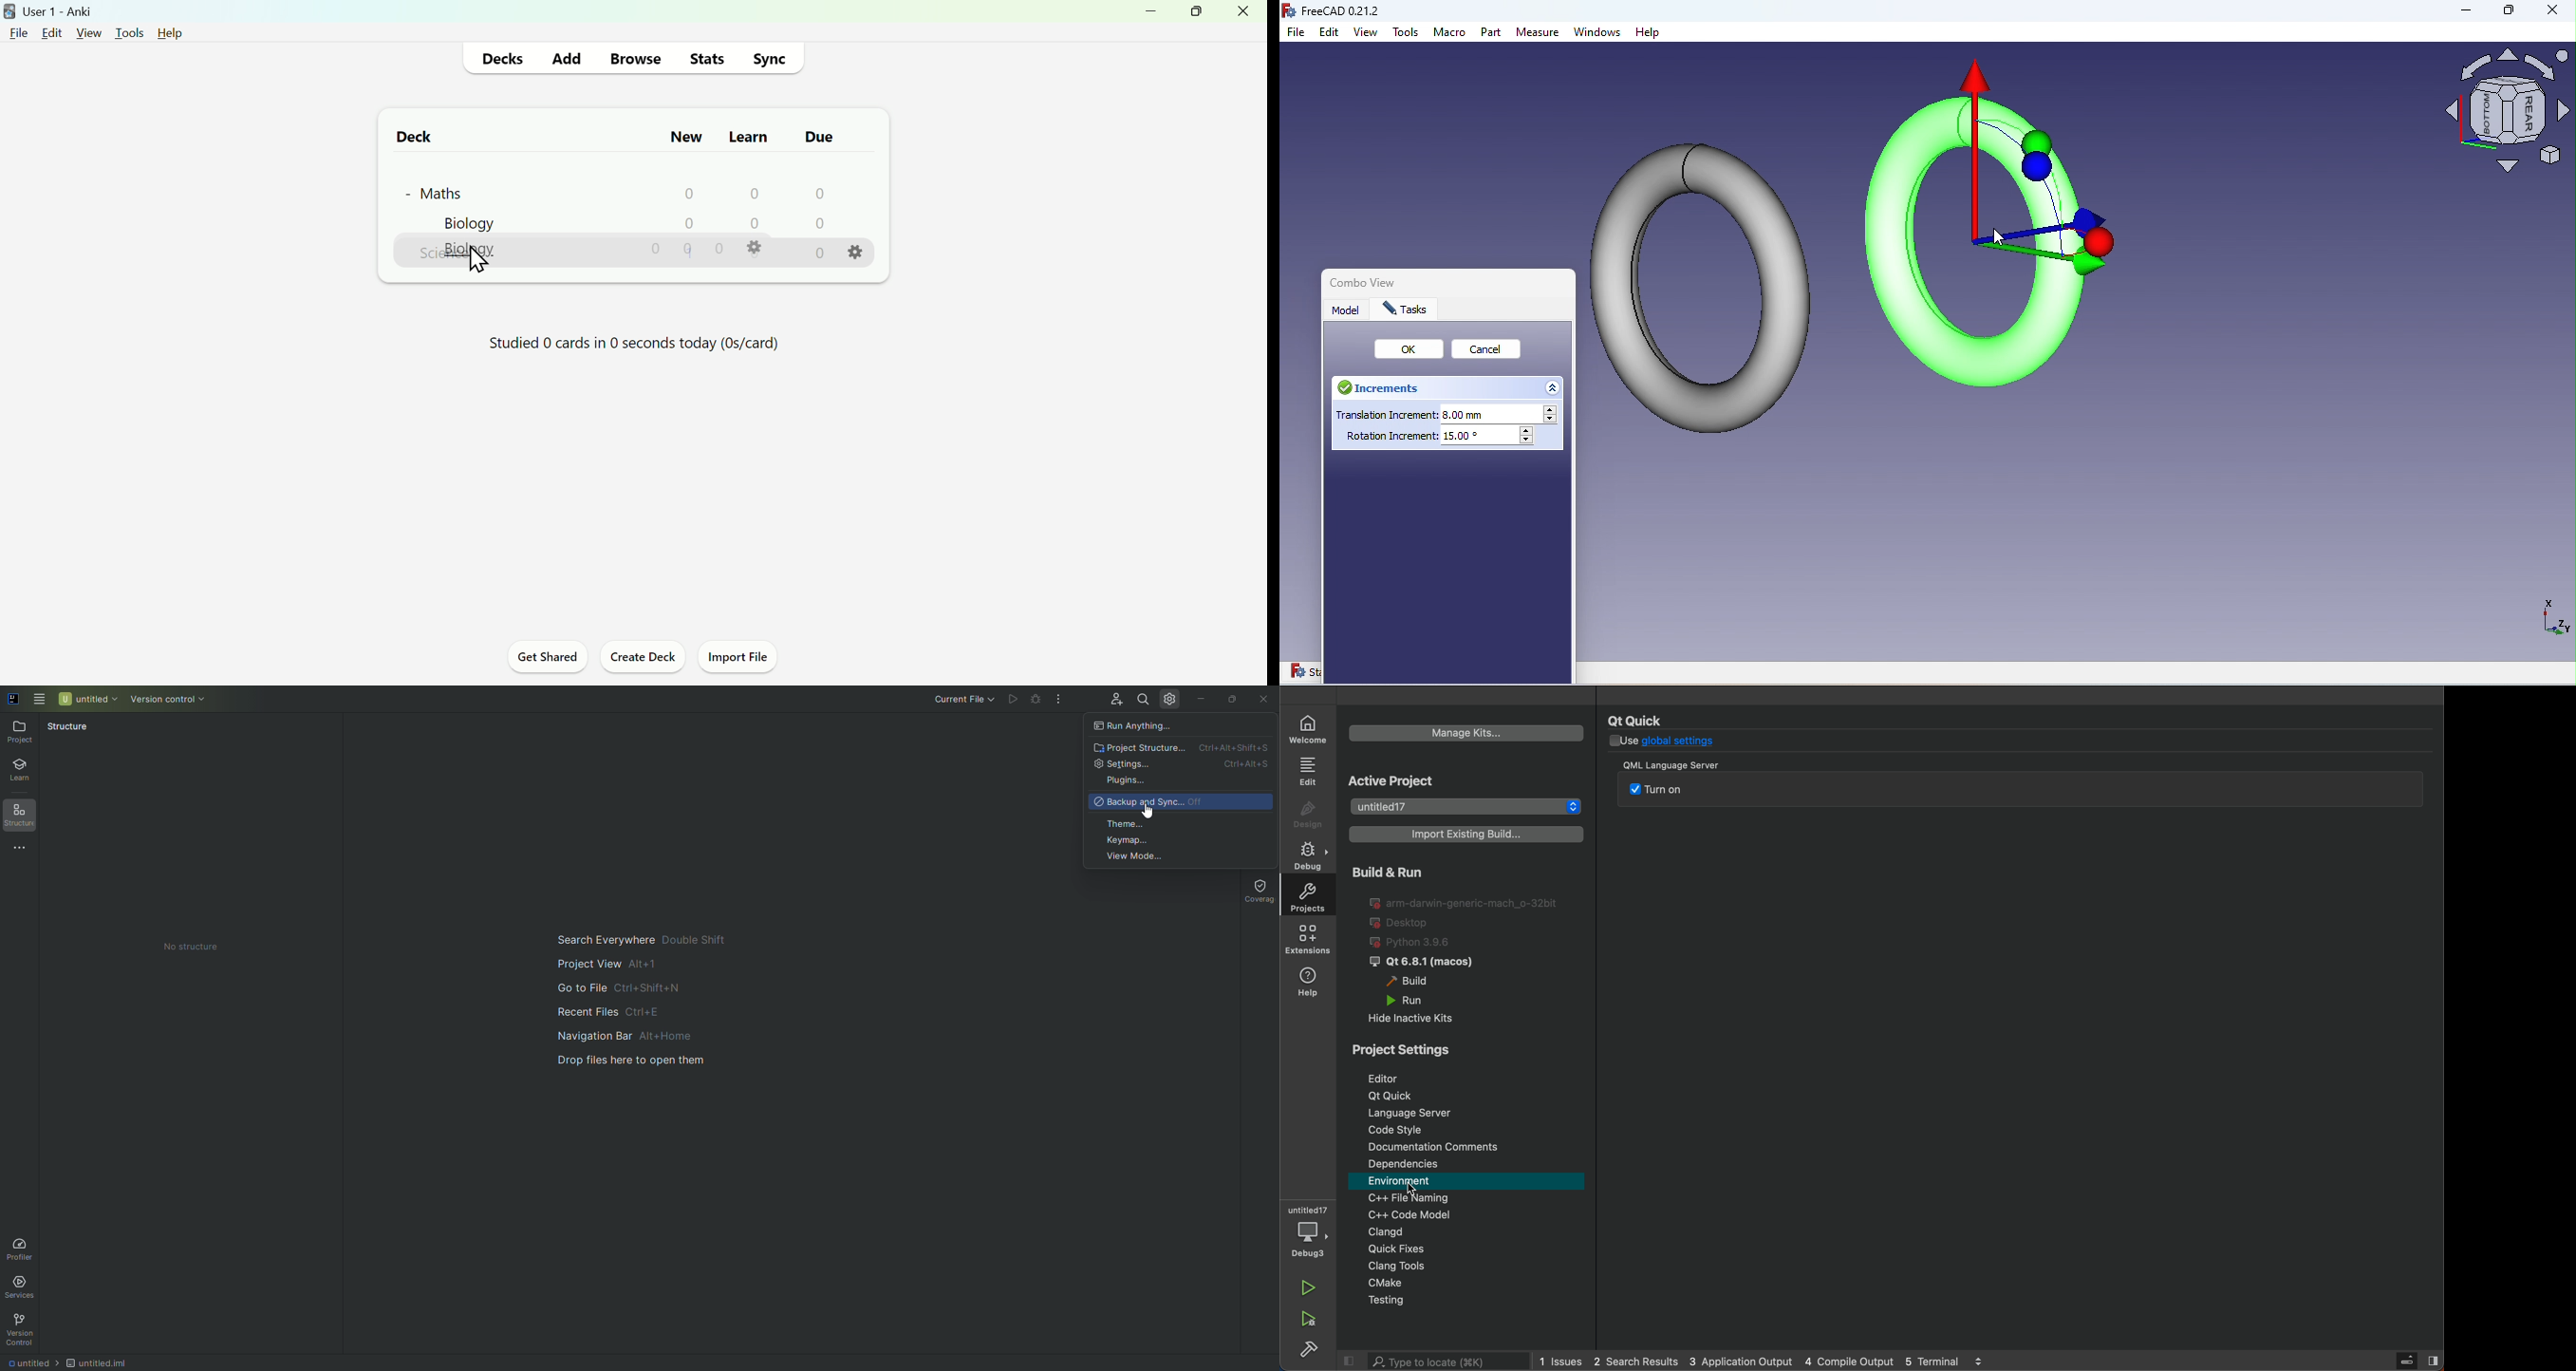  Describe the element at coordinates (1431, 440) in the screenshot. I see `Rotation increment` at that location.